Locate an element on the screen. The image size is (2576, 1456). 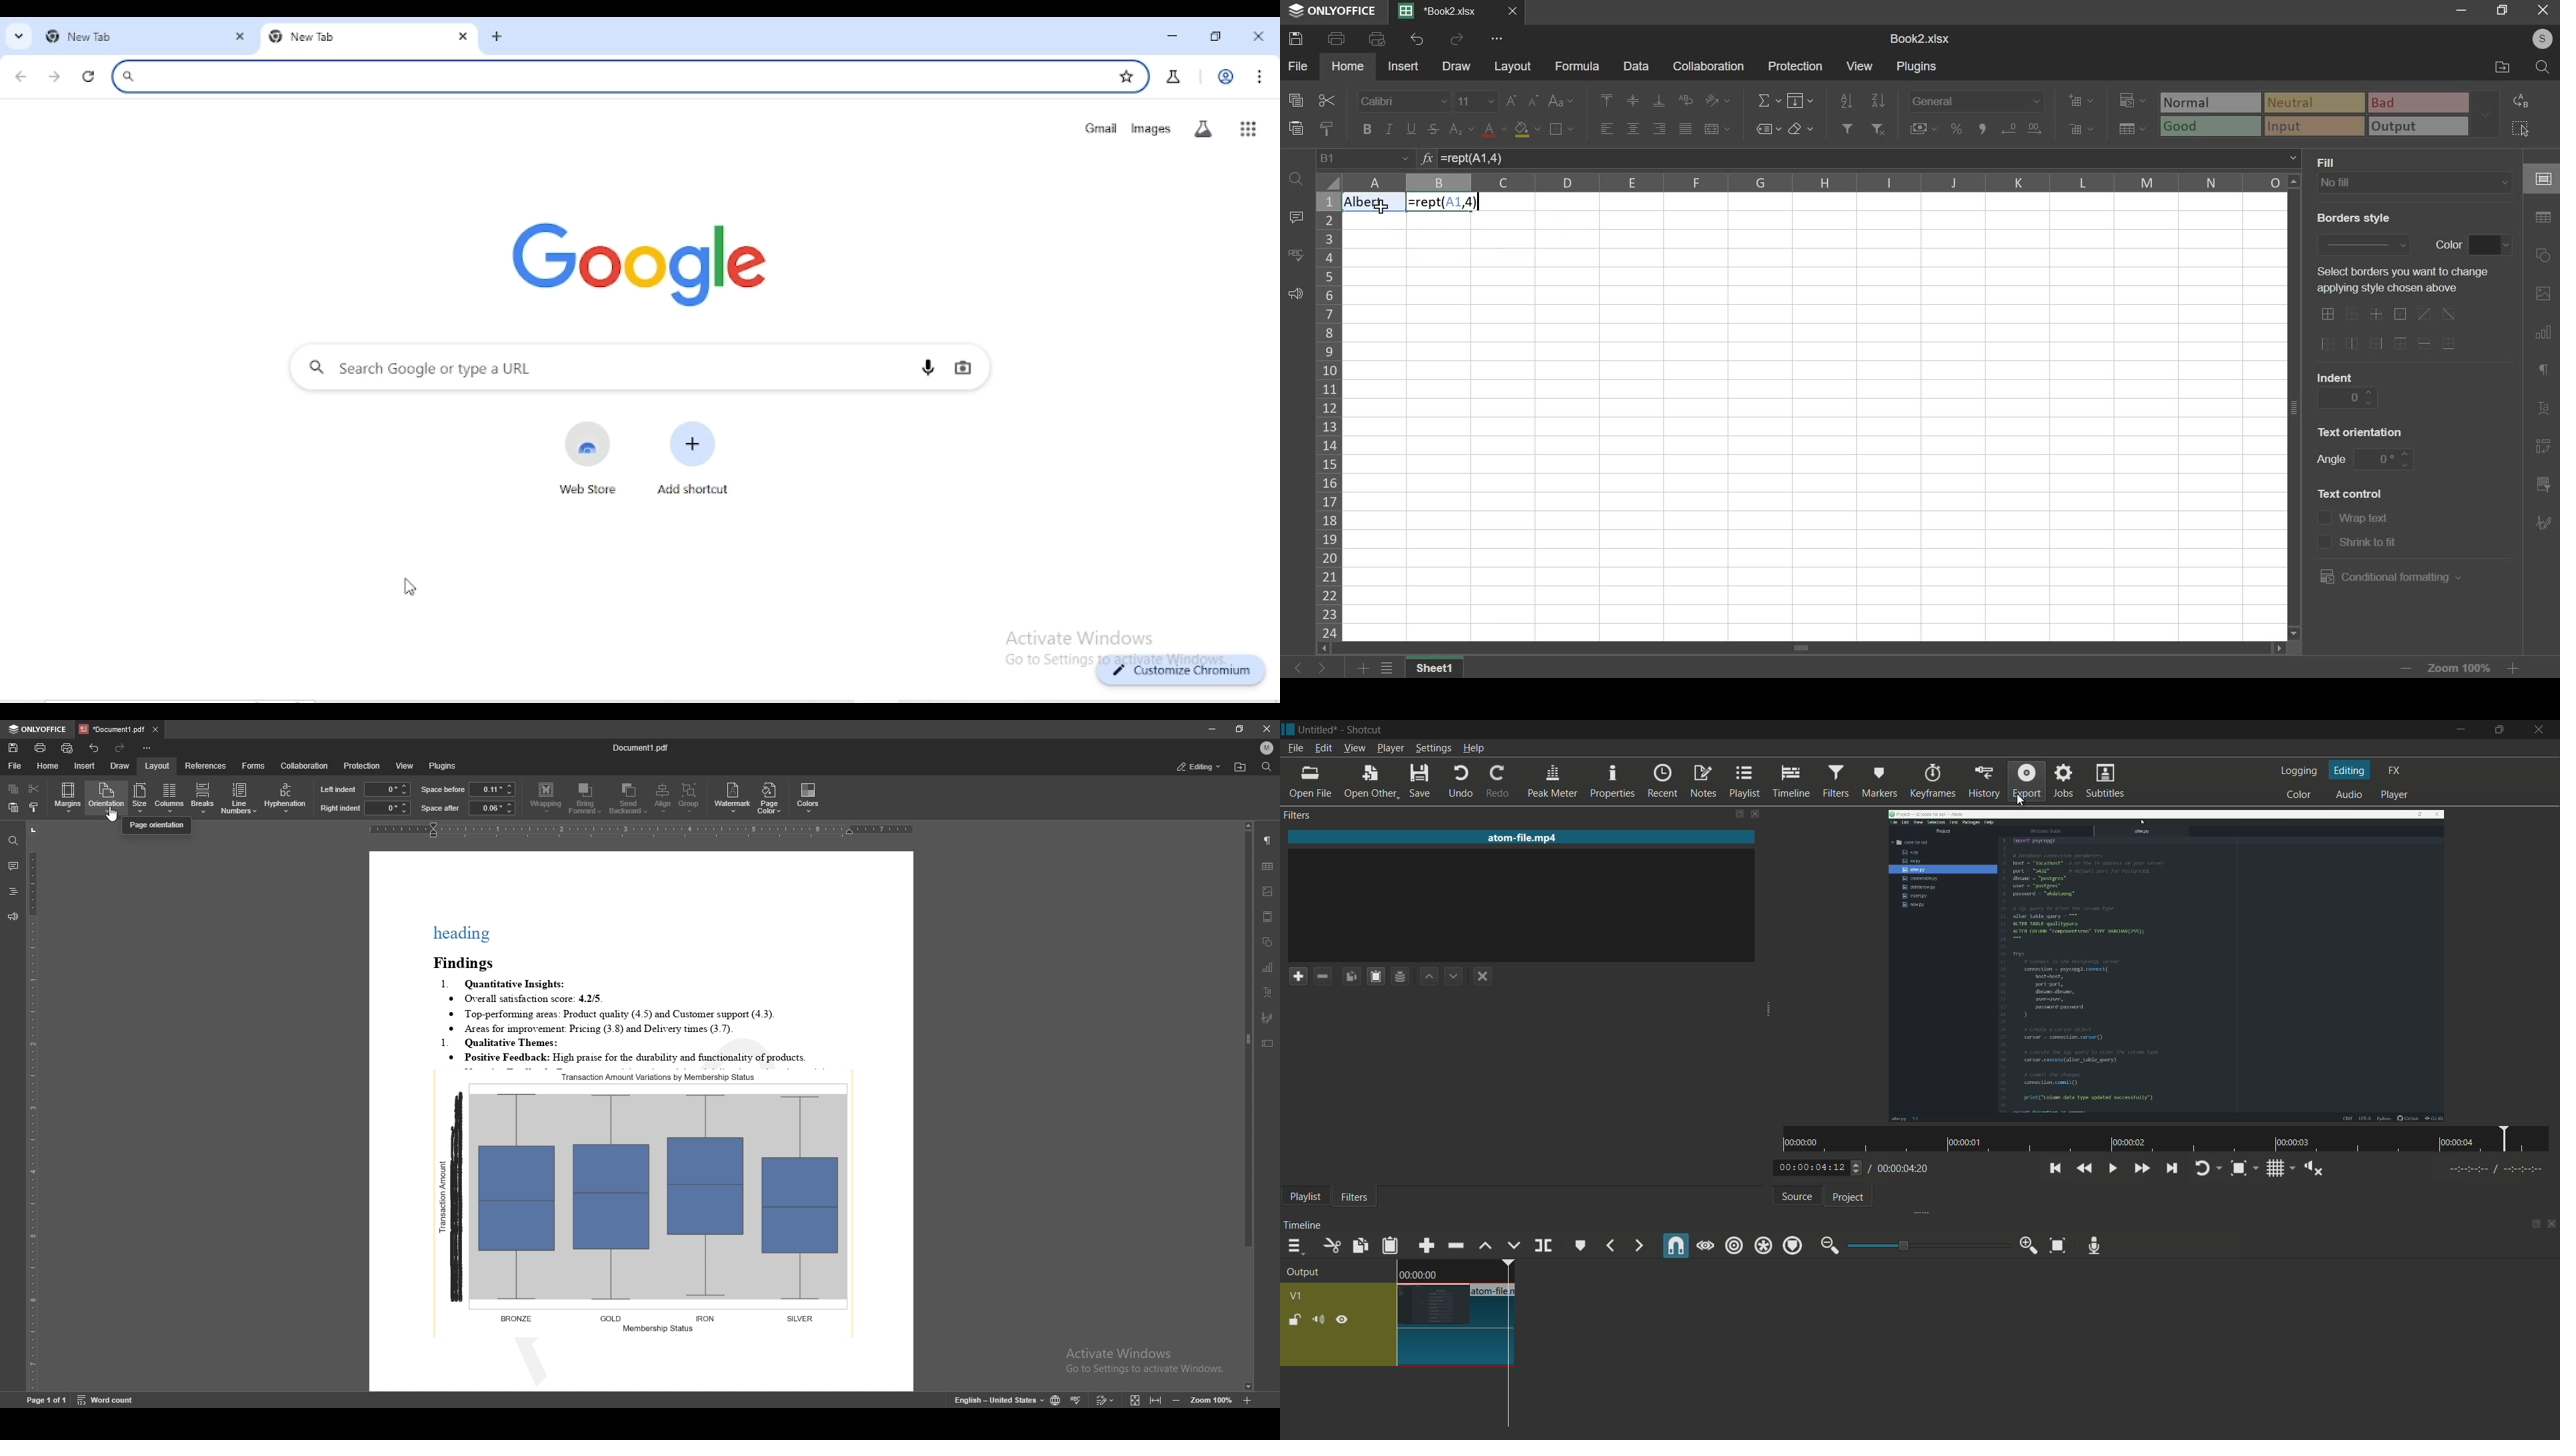
minimize is located at coordinates (1211, 729).